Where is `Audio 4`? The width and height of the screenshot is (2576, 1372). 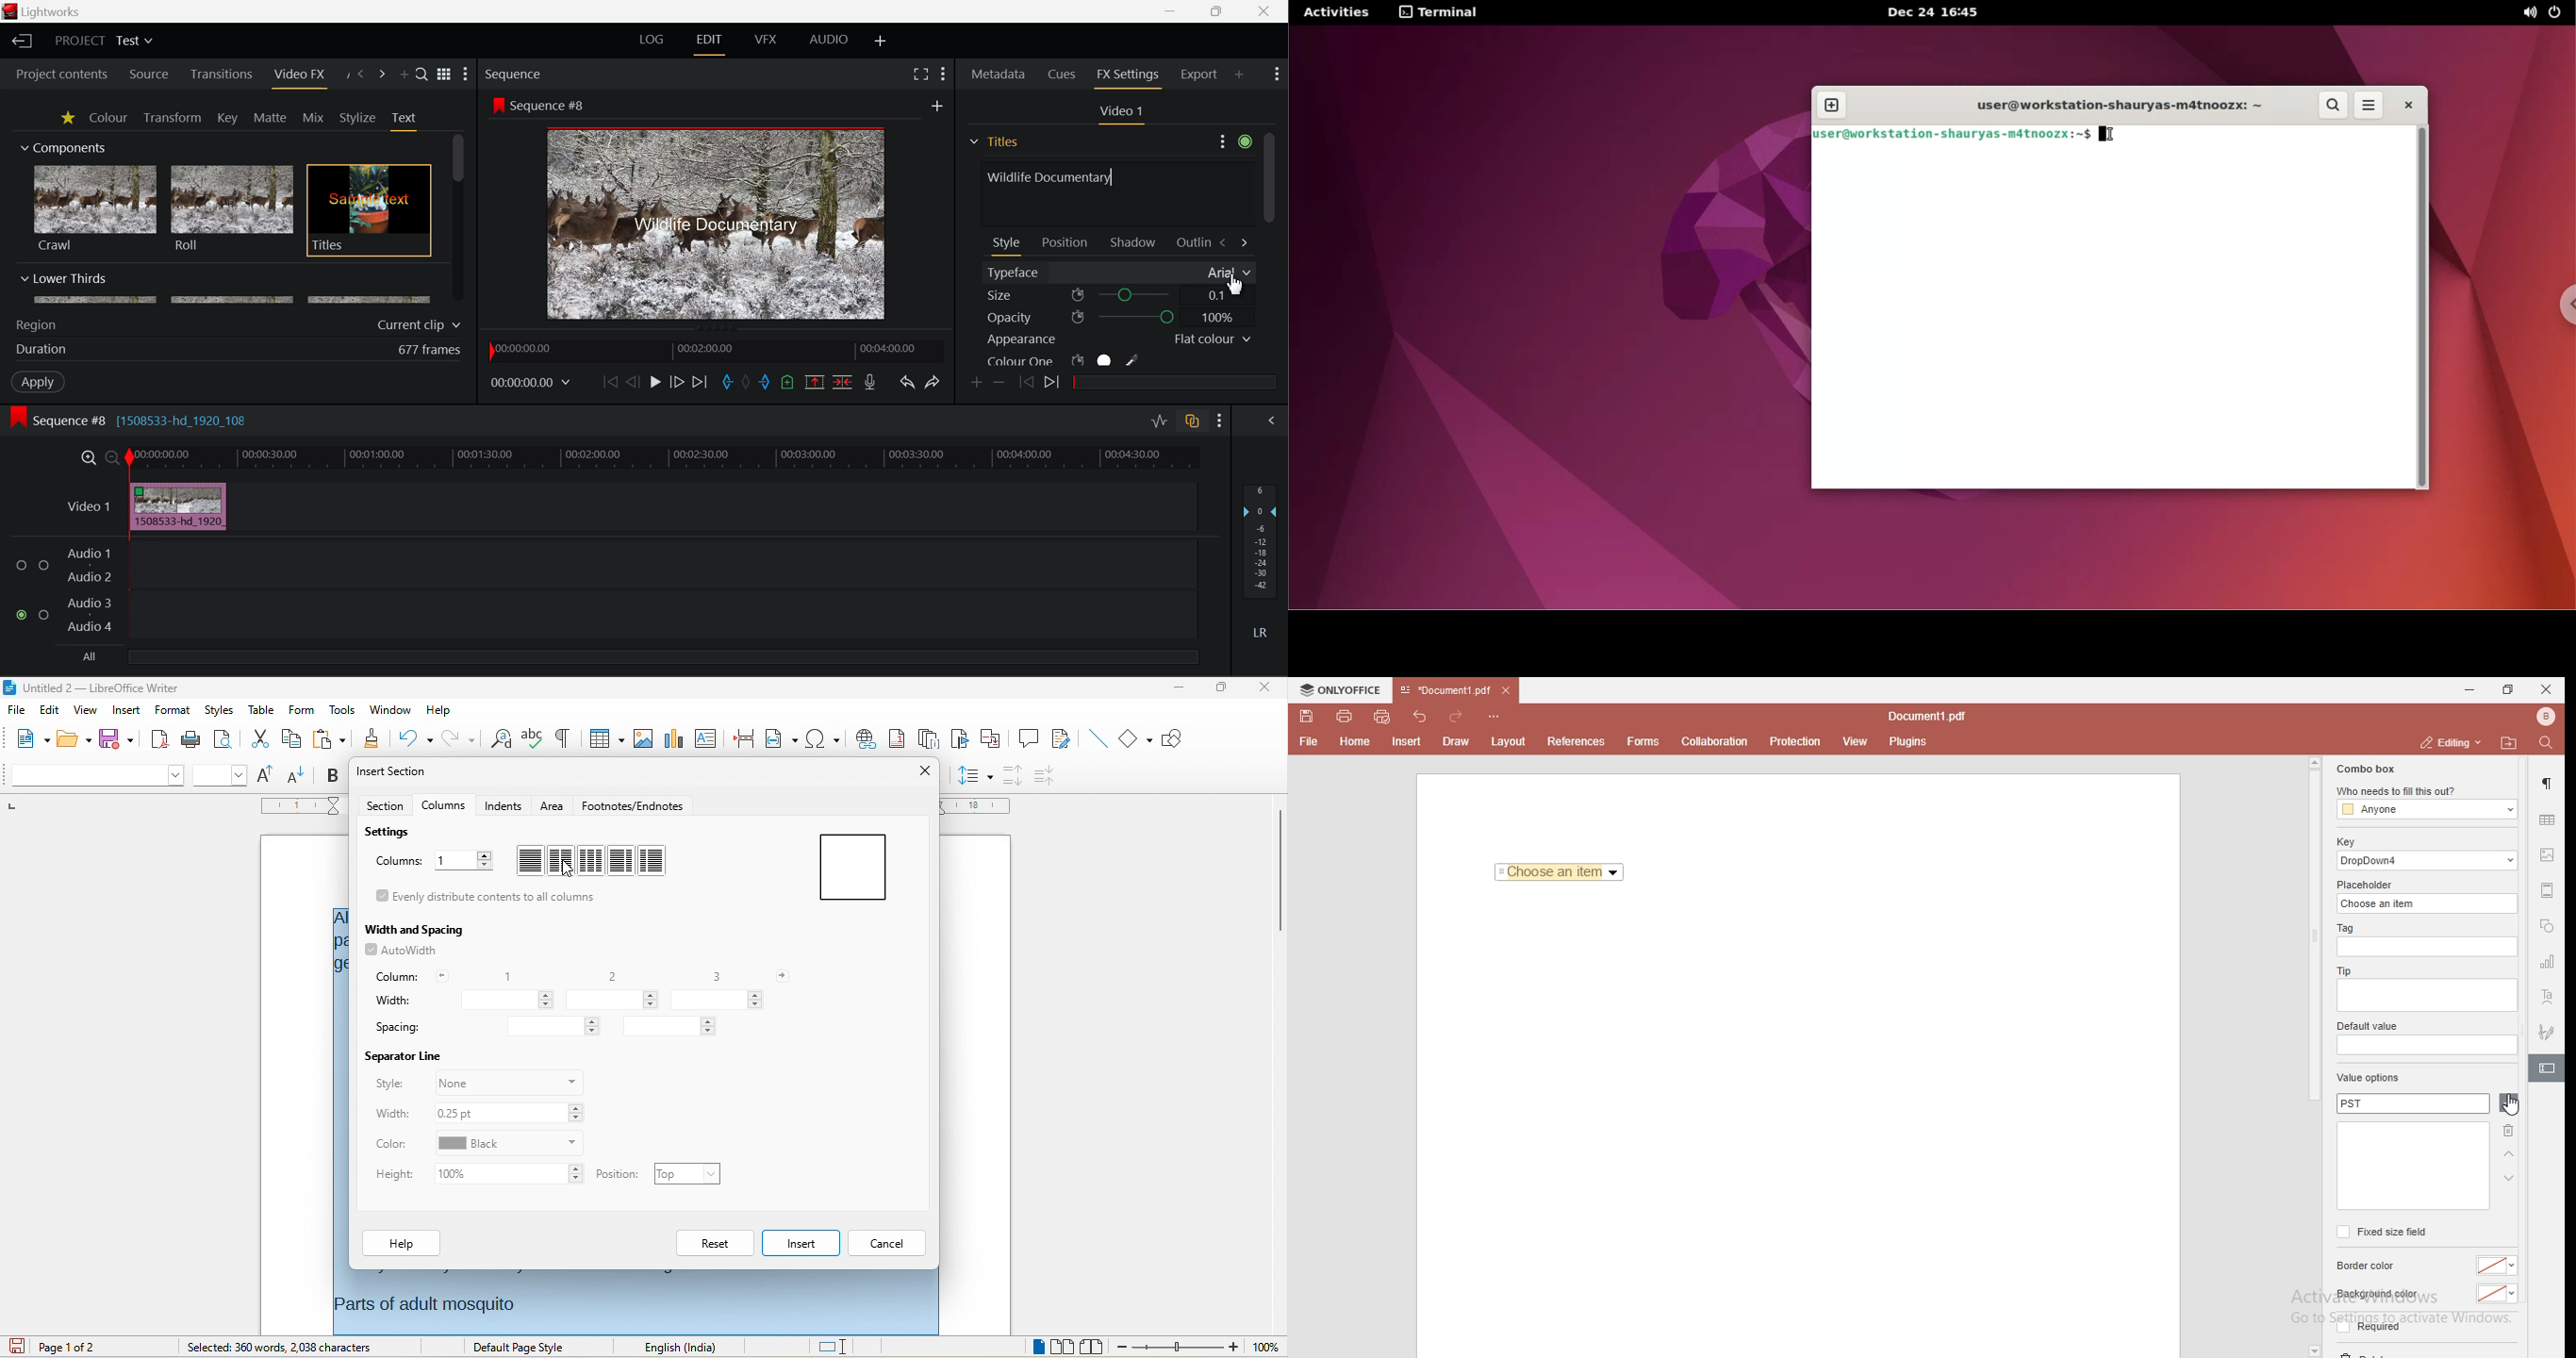
Audio 4 is located at coordinates (90, 626).